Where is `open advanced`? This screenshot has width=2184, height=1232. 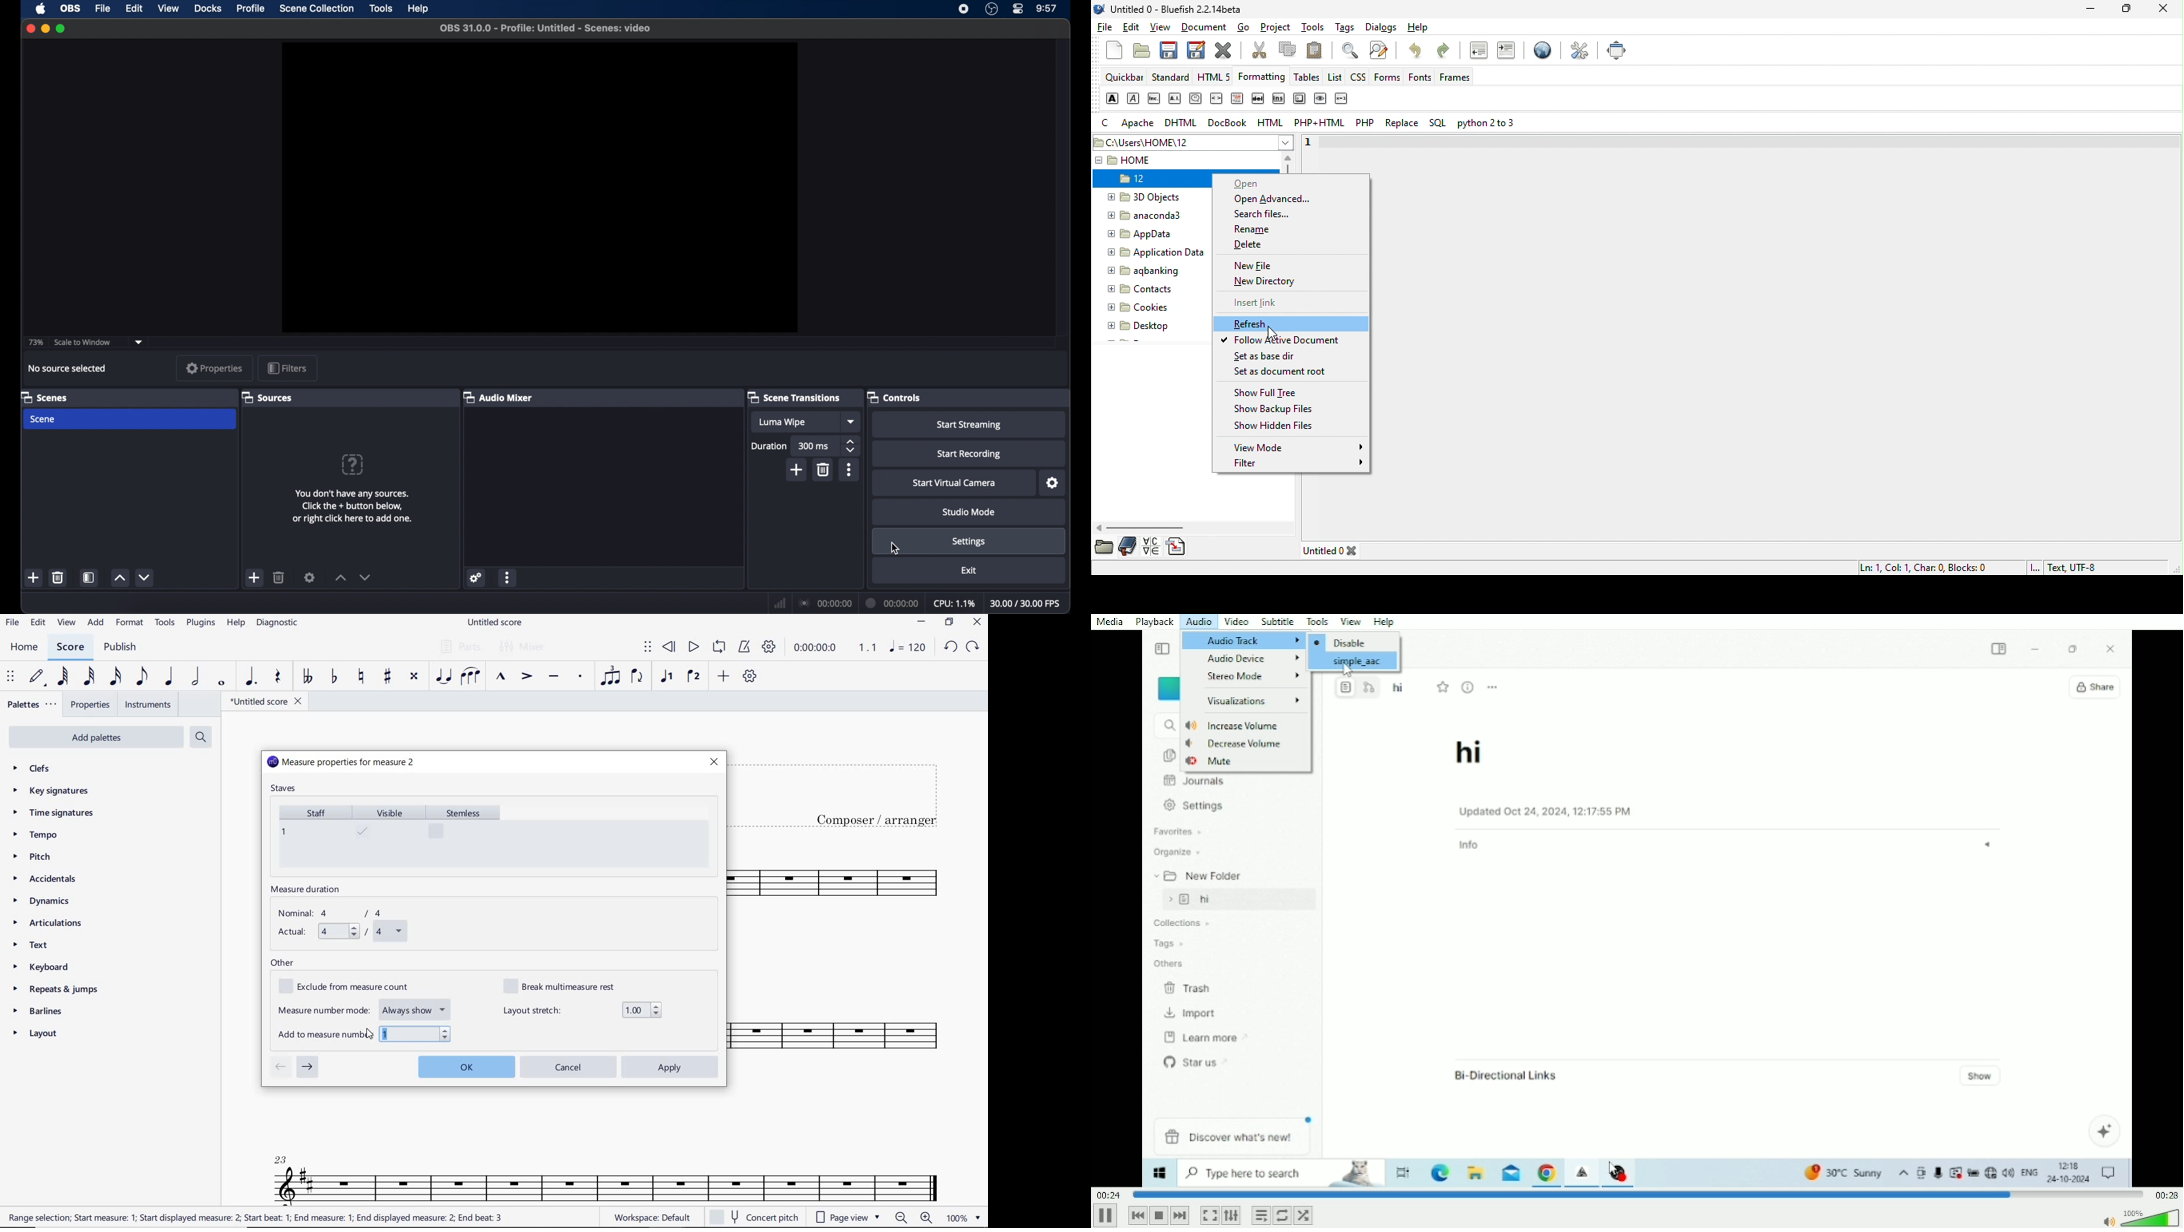
open advanced is located at coordinates (1278, 201).